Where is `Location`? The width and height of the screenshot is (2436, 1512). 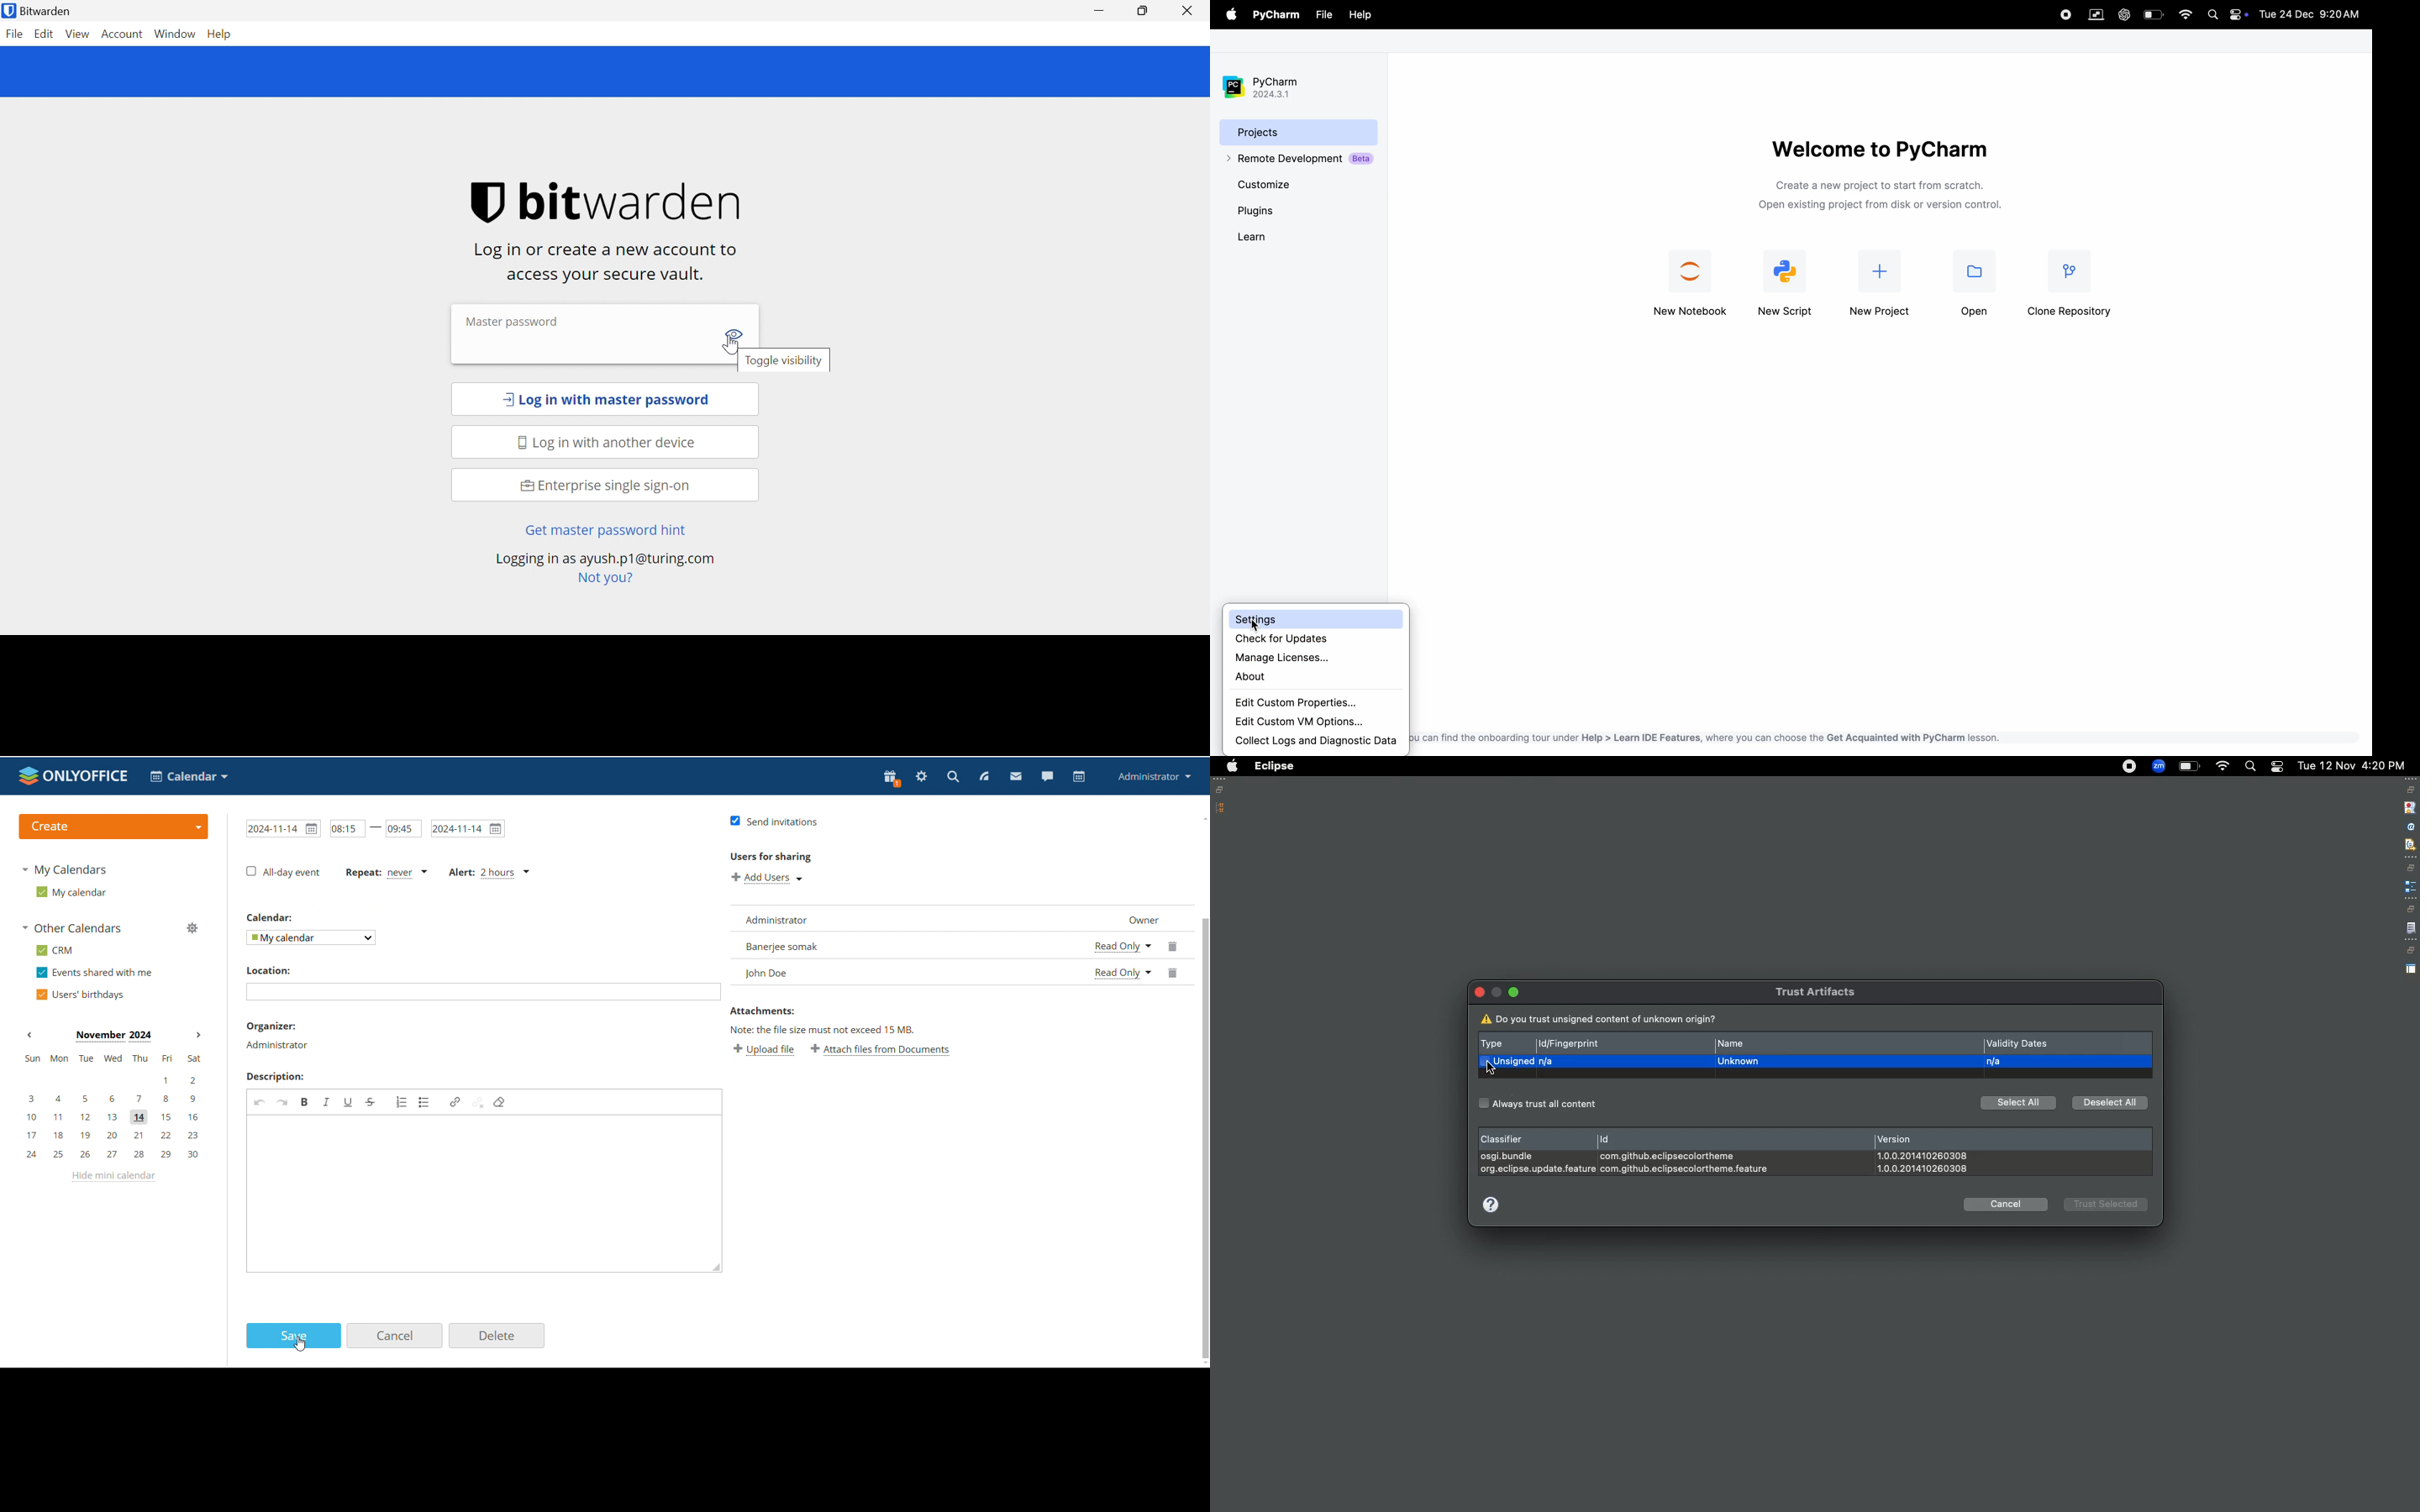 Location is located at coordinates (272, 970).